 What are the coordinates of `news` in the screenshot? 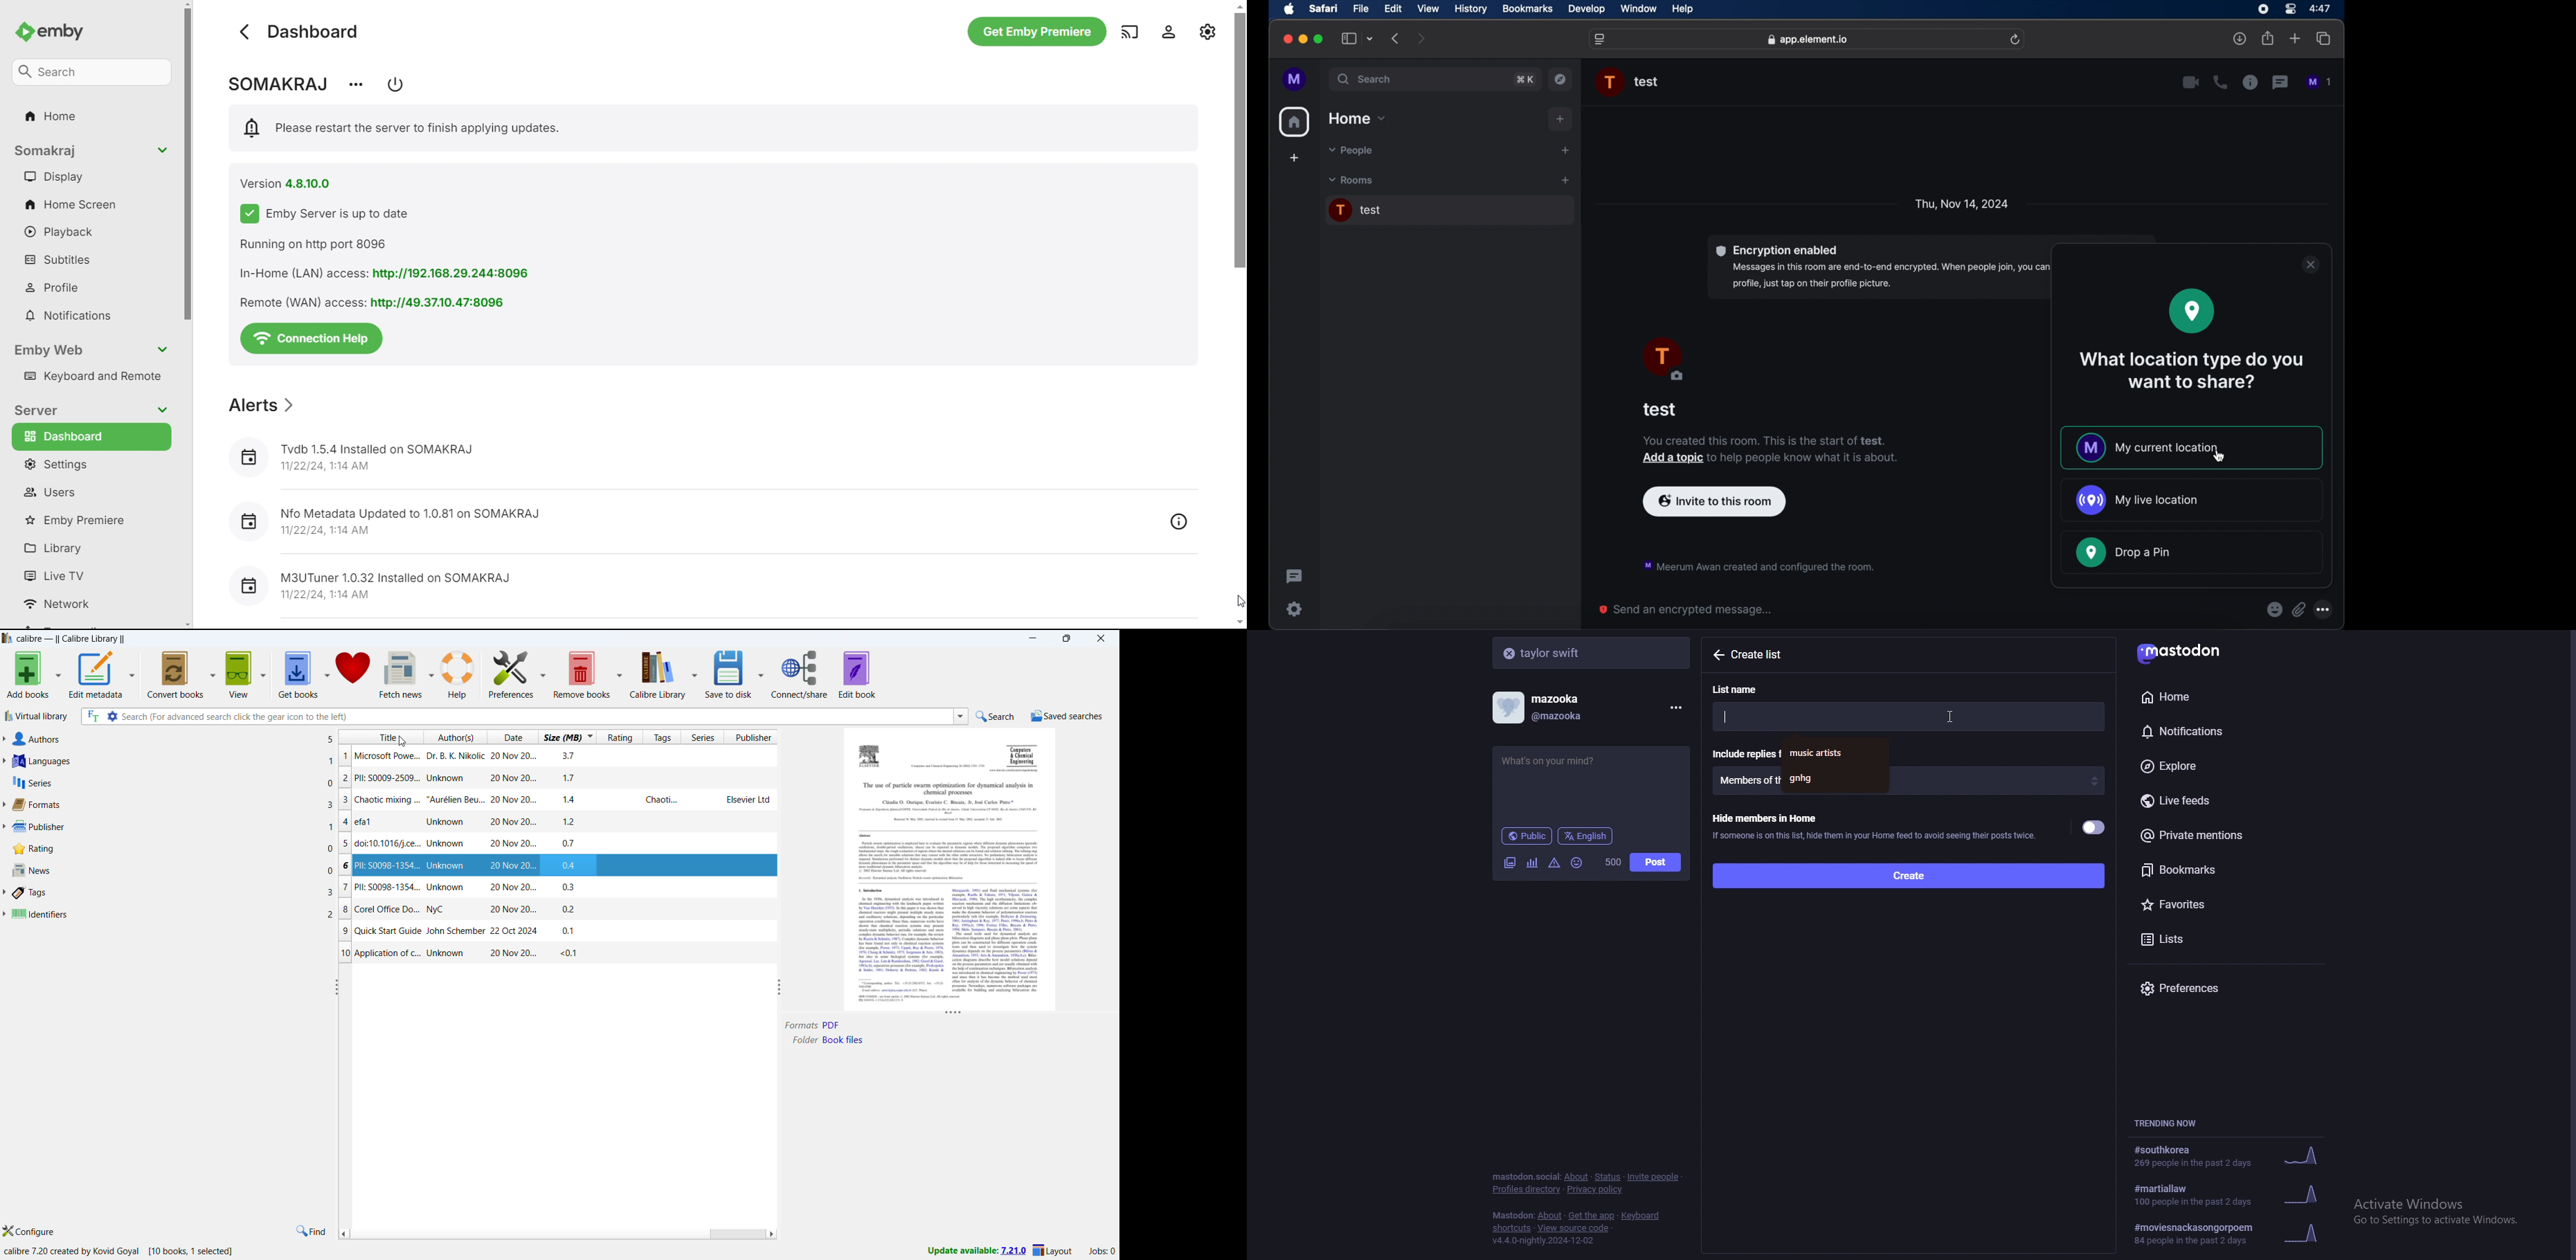 It's located at (173, 870).